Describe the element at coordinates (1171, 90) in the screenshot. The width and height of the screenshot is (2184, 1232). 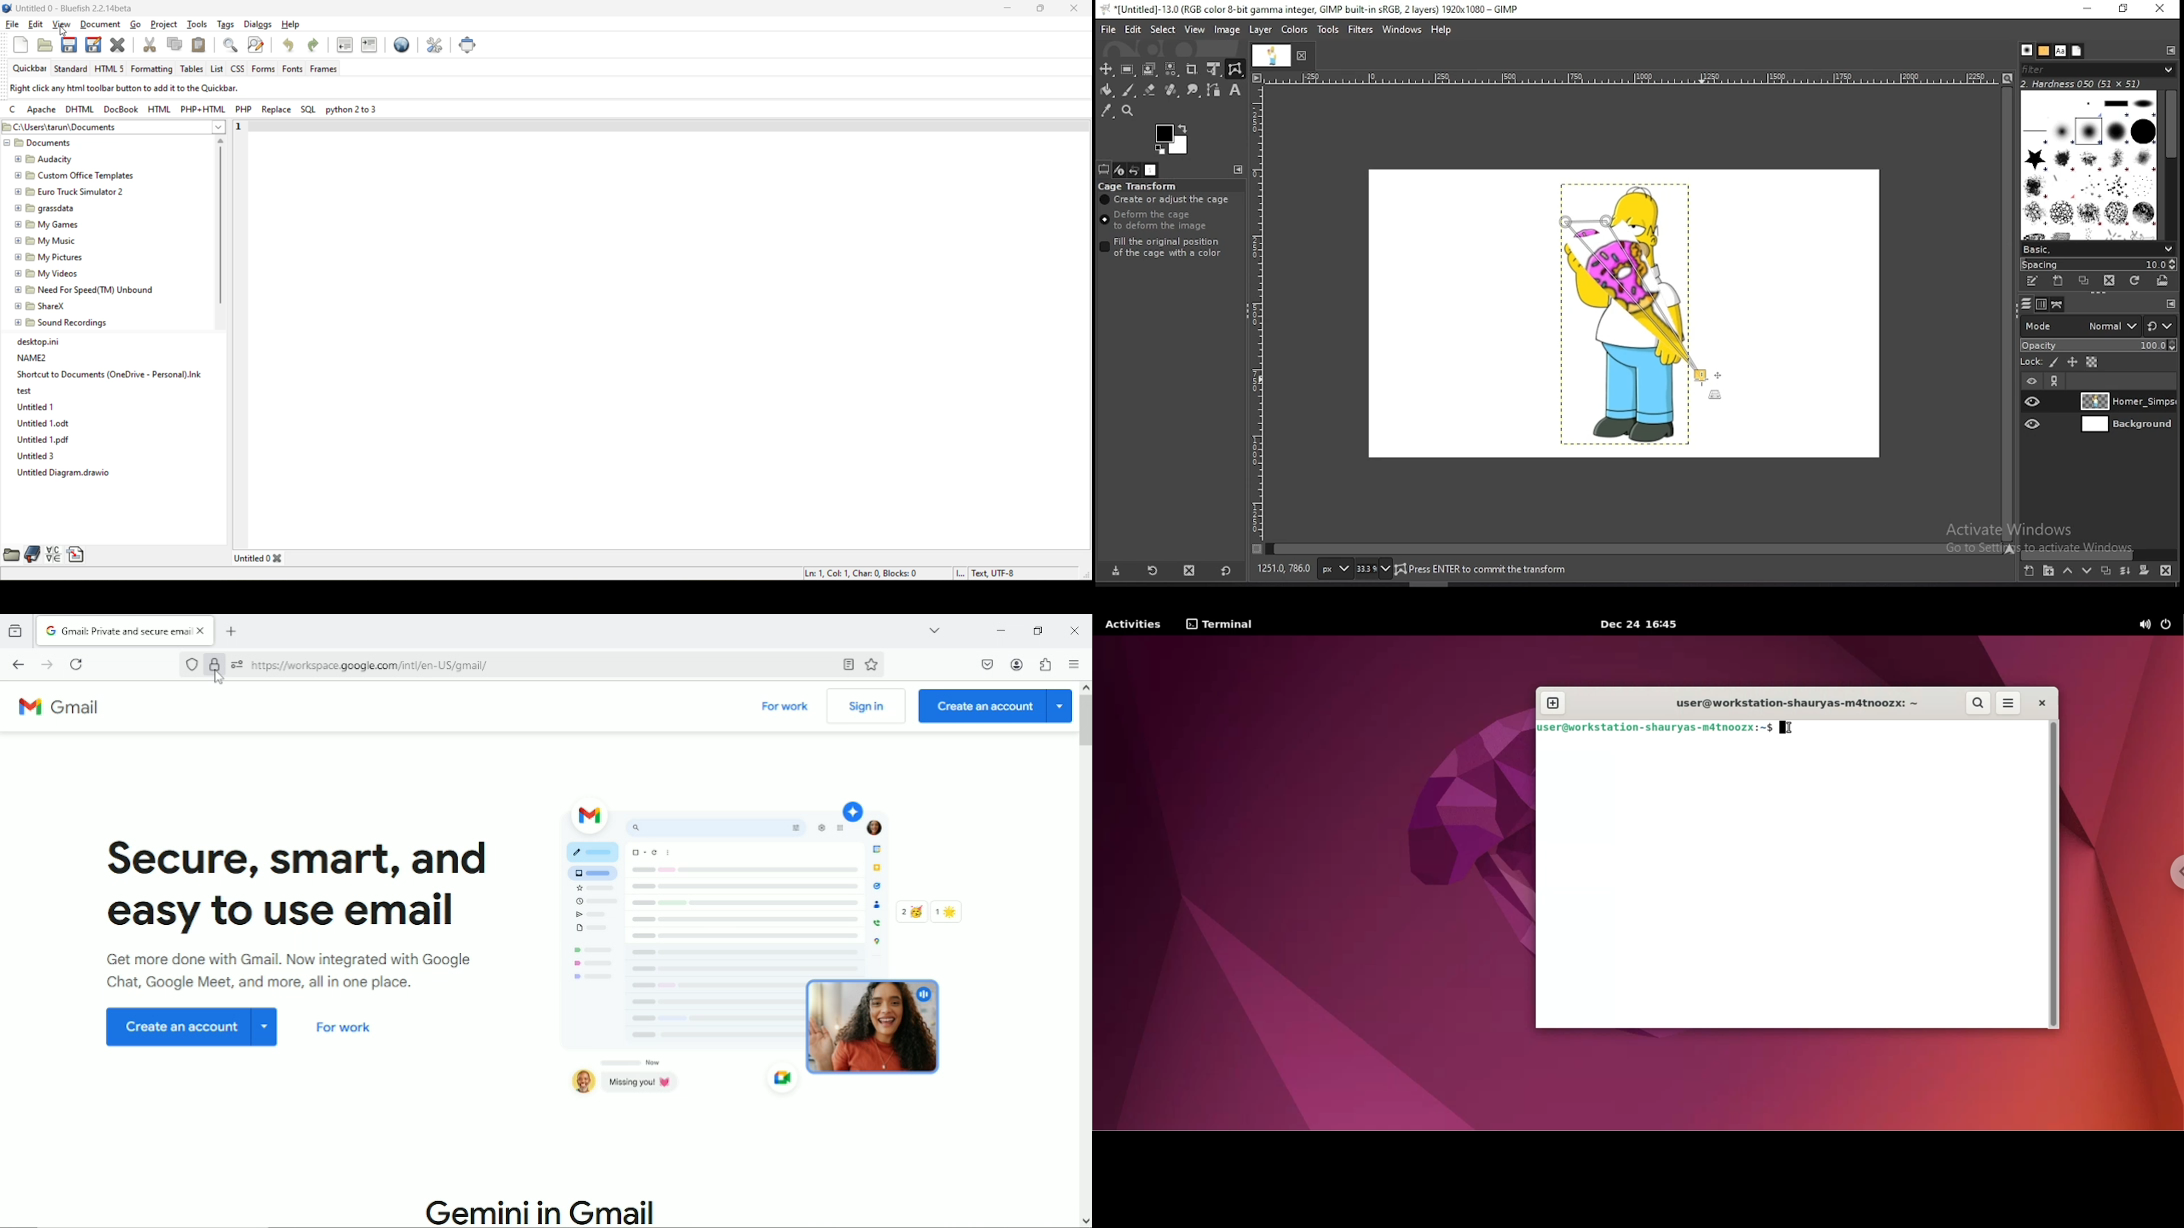
I see `healing tool` at that location.